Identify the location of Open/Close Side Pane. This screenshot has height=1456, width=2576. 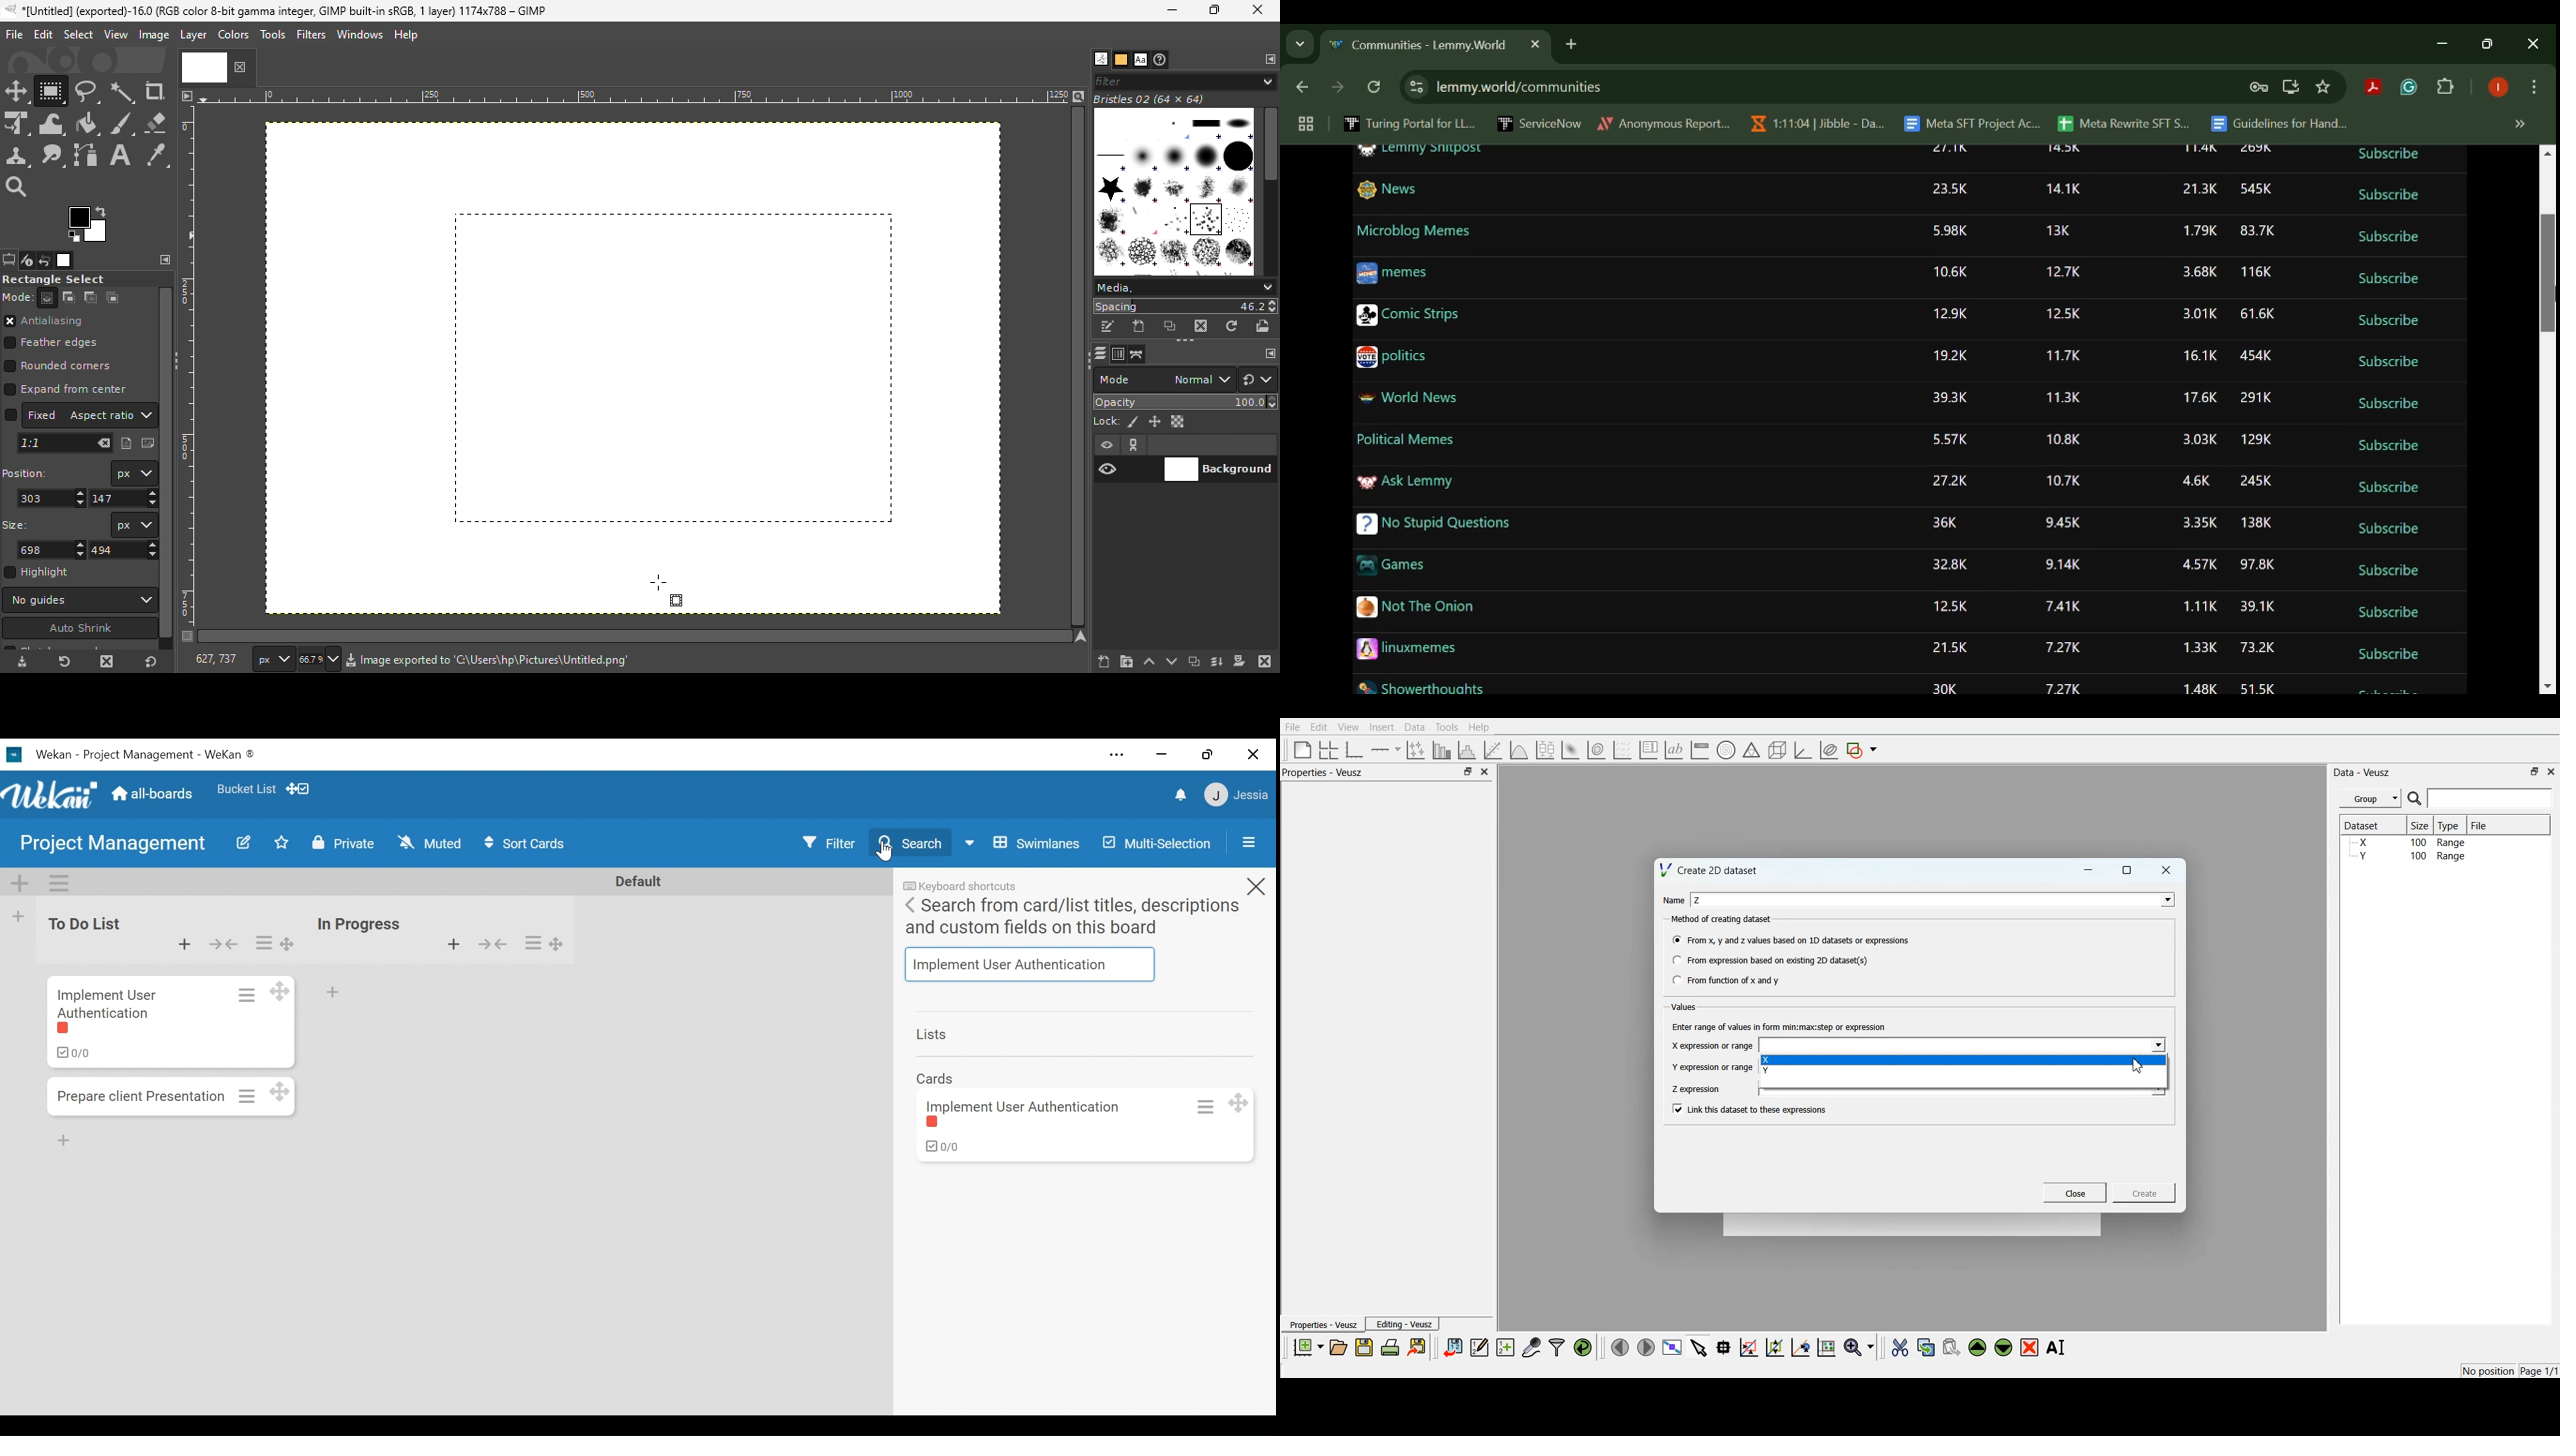
(1248, 843).